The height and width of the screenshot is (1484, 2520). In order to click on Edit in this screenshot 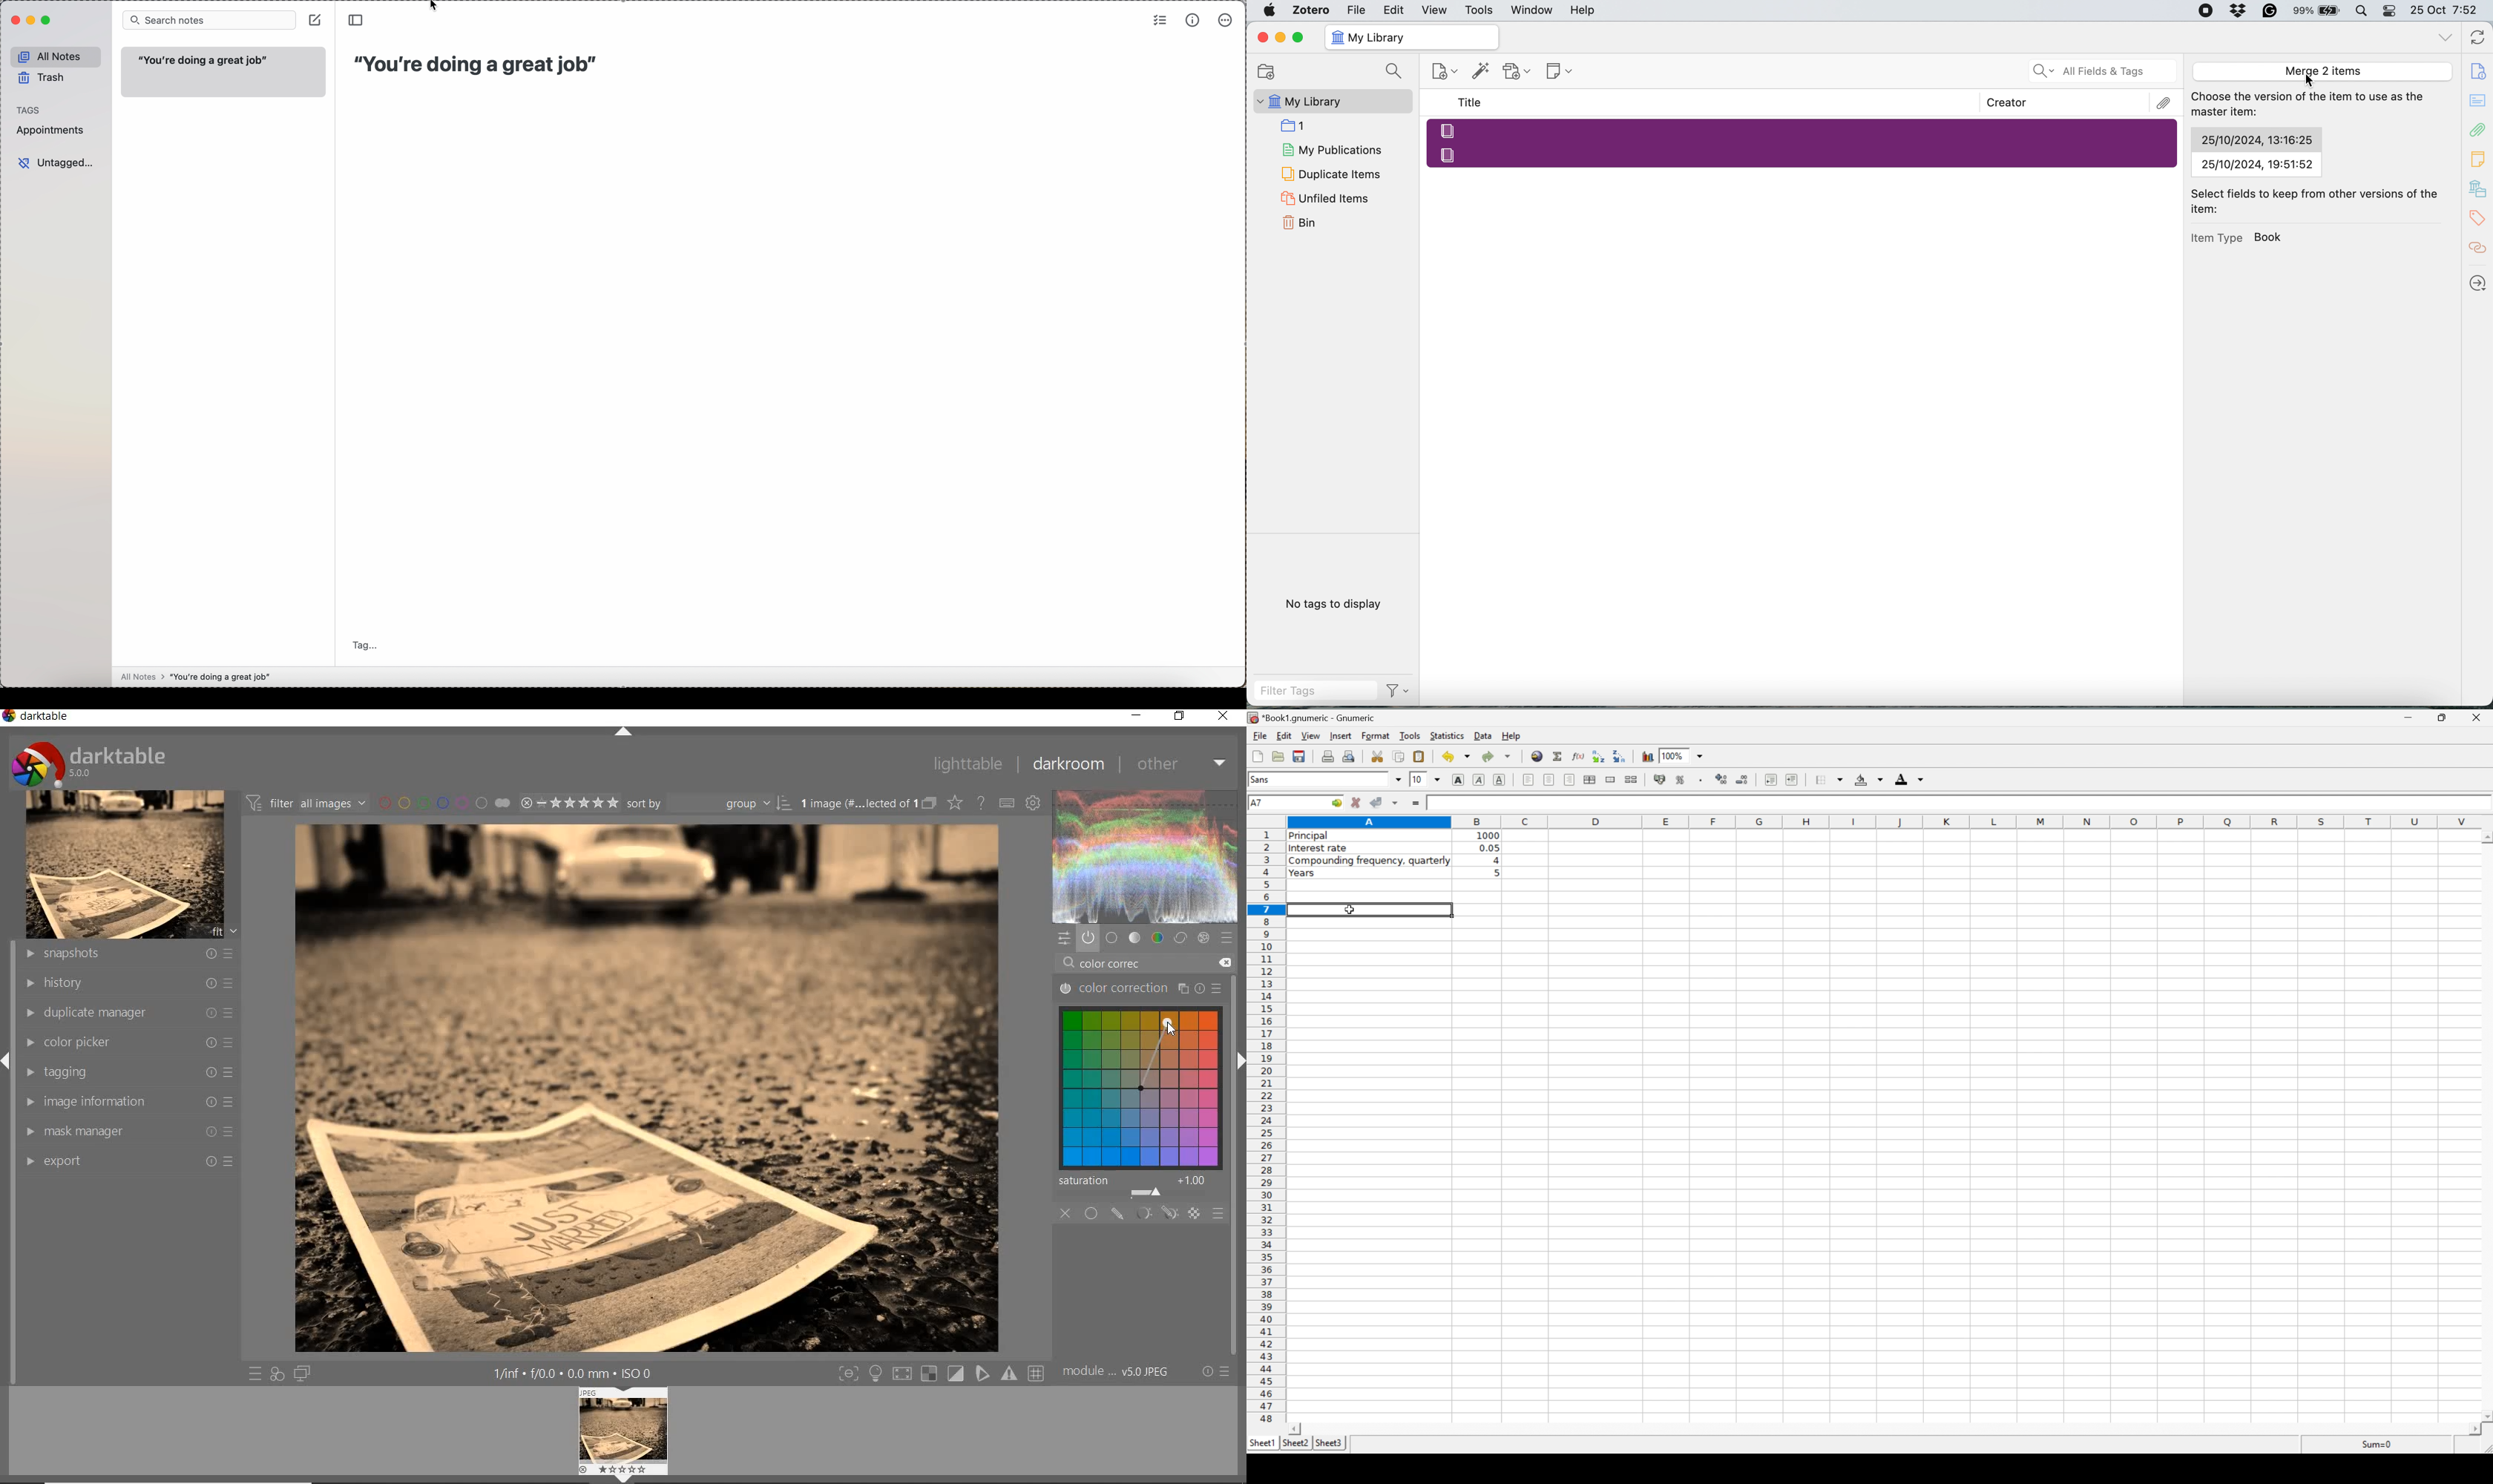, I will do `click(1395, 10)`.